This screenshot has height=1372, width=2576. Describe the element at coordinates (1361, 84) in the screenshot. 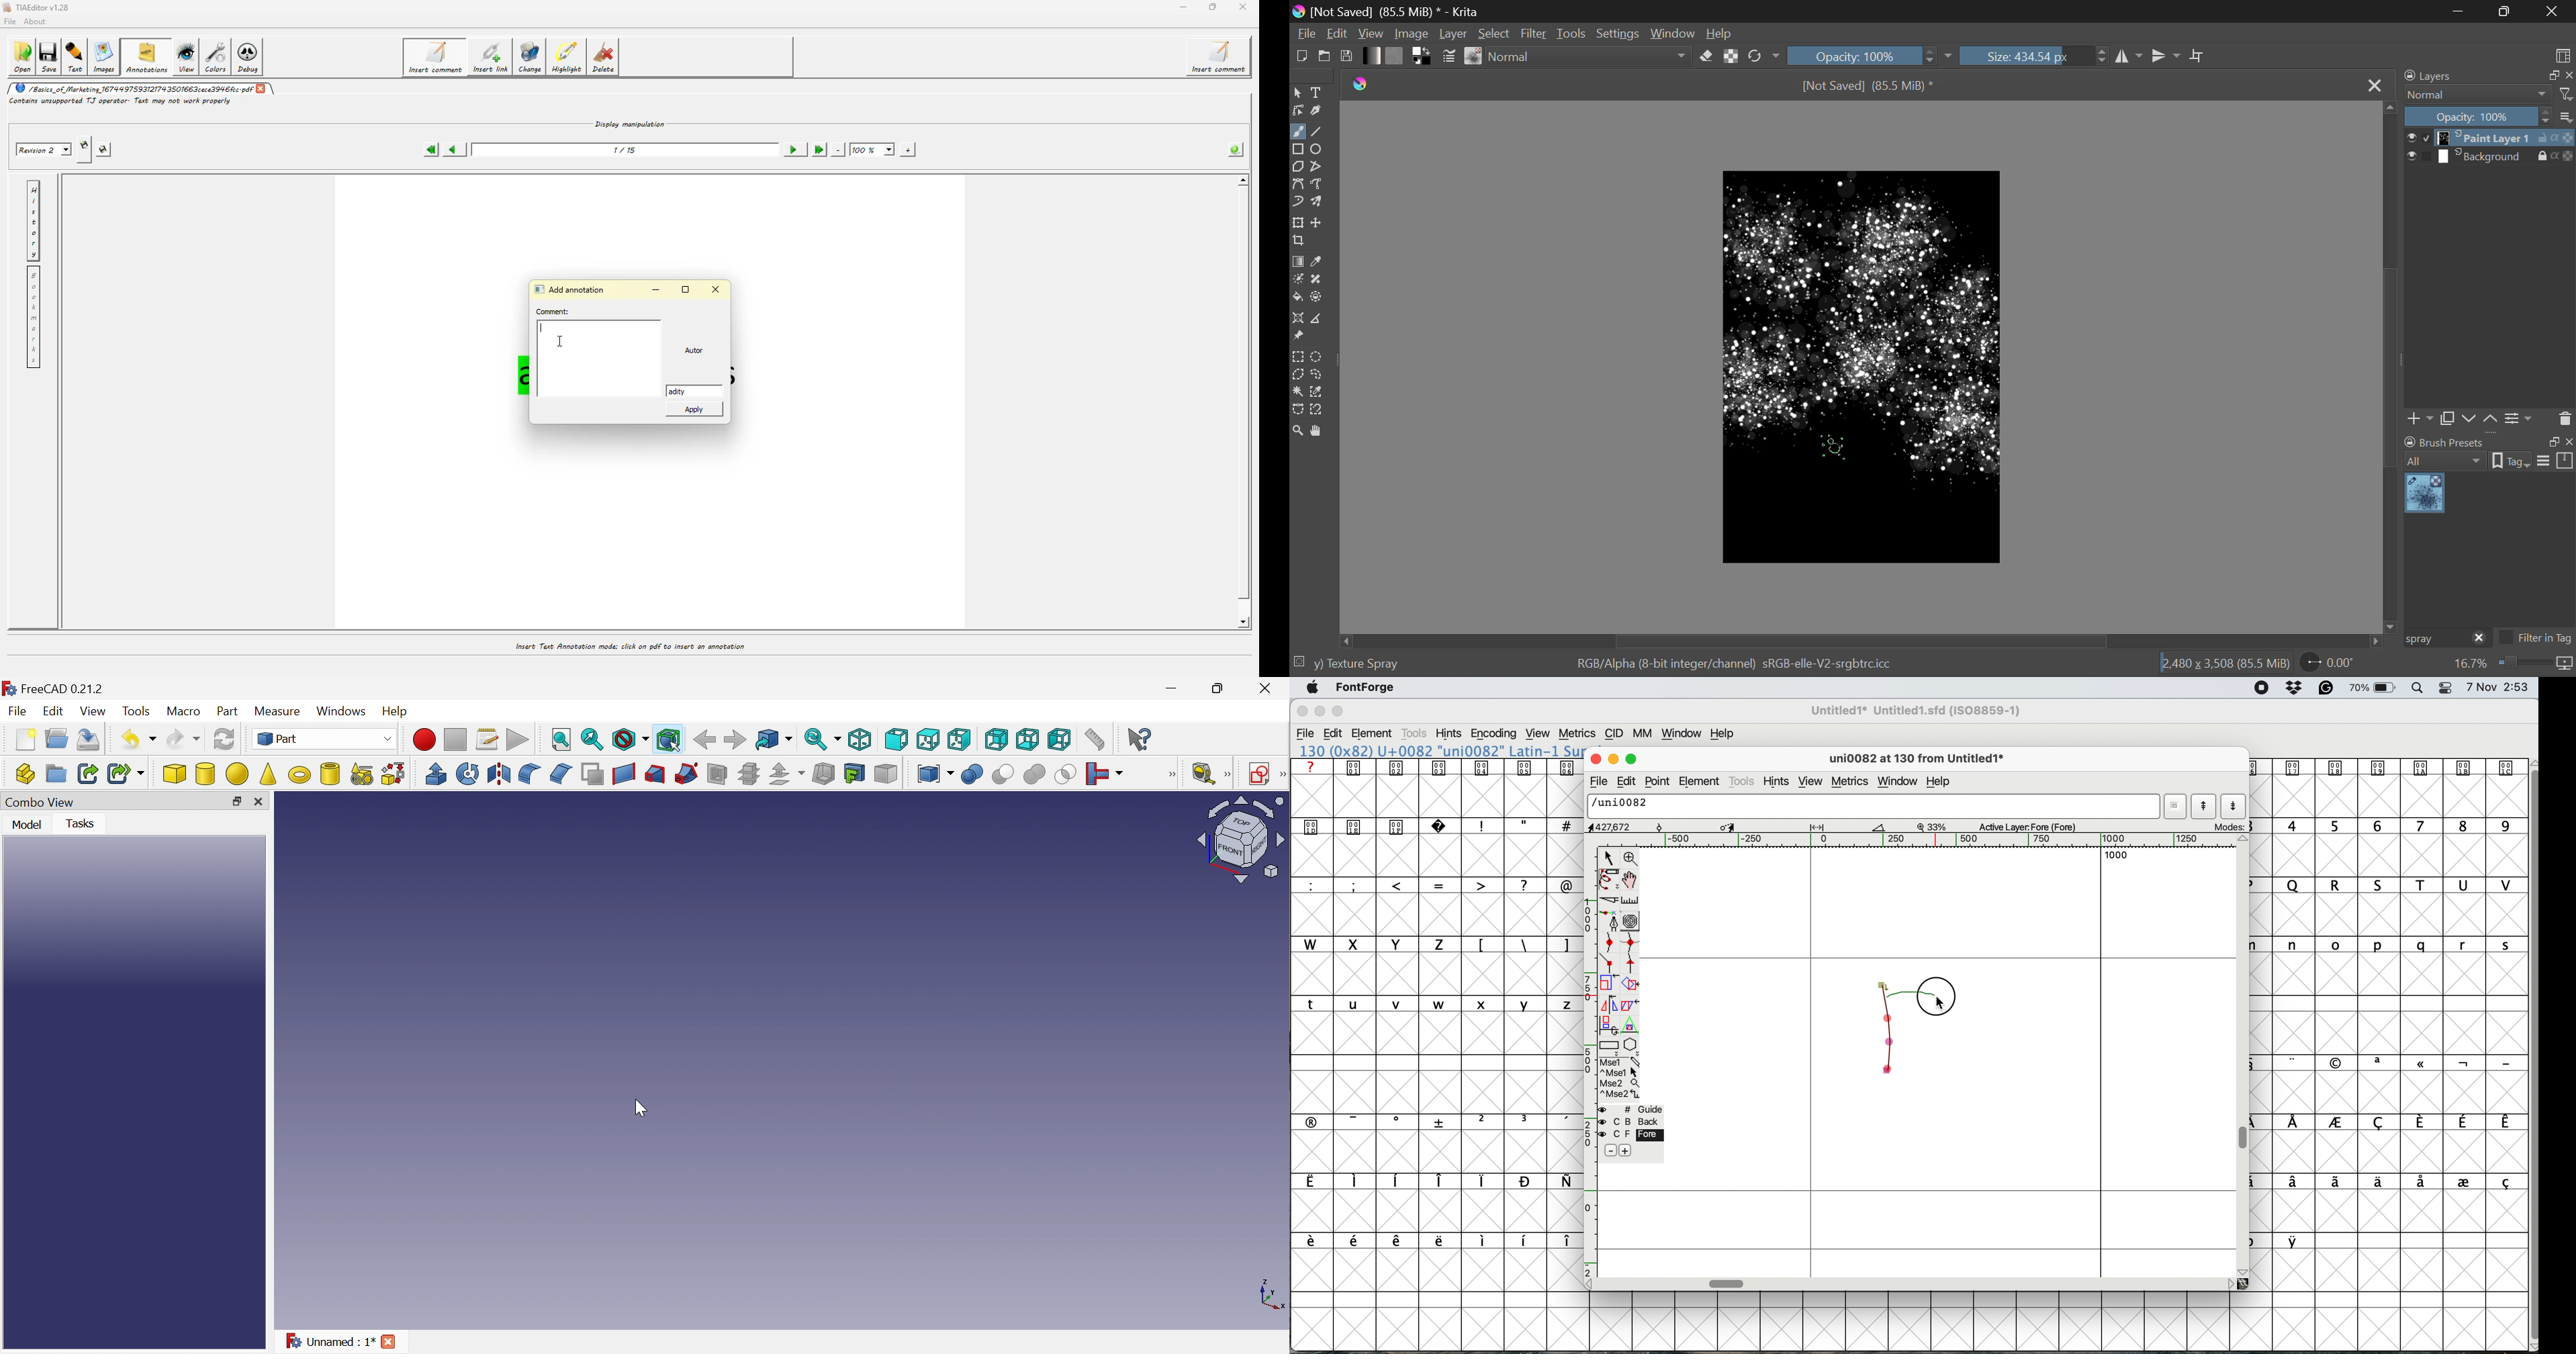

I see `logo` at that location.